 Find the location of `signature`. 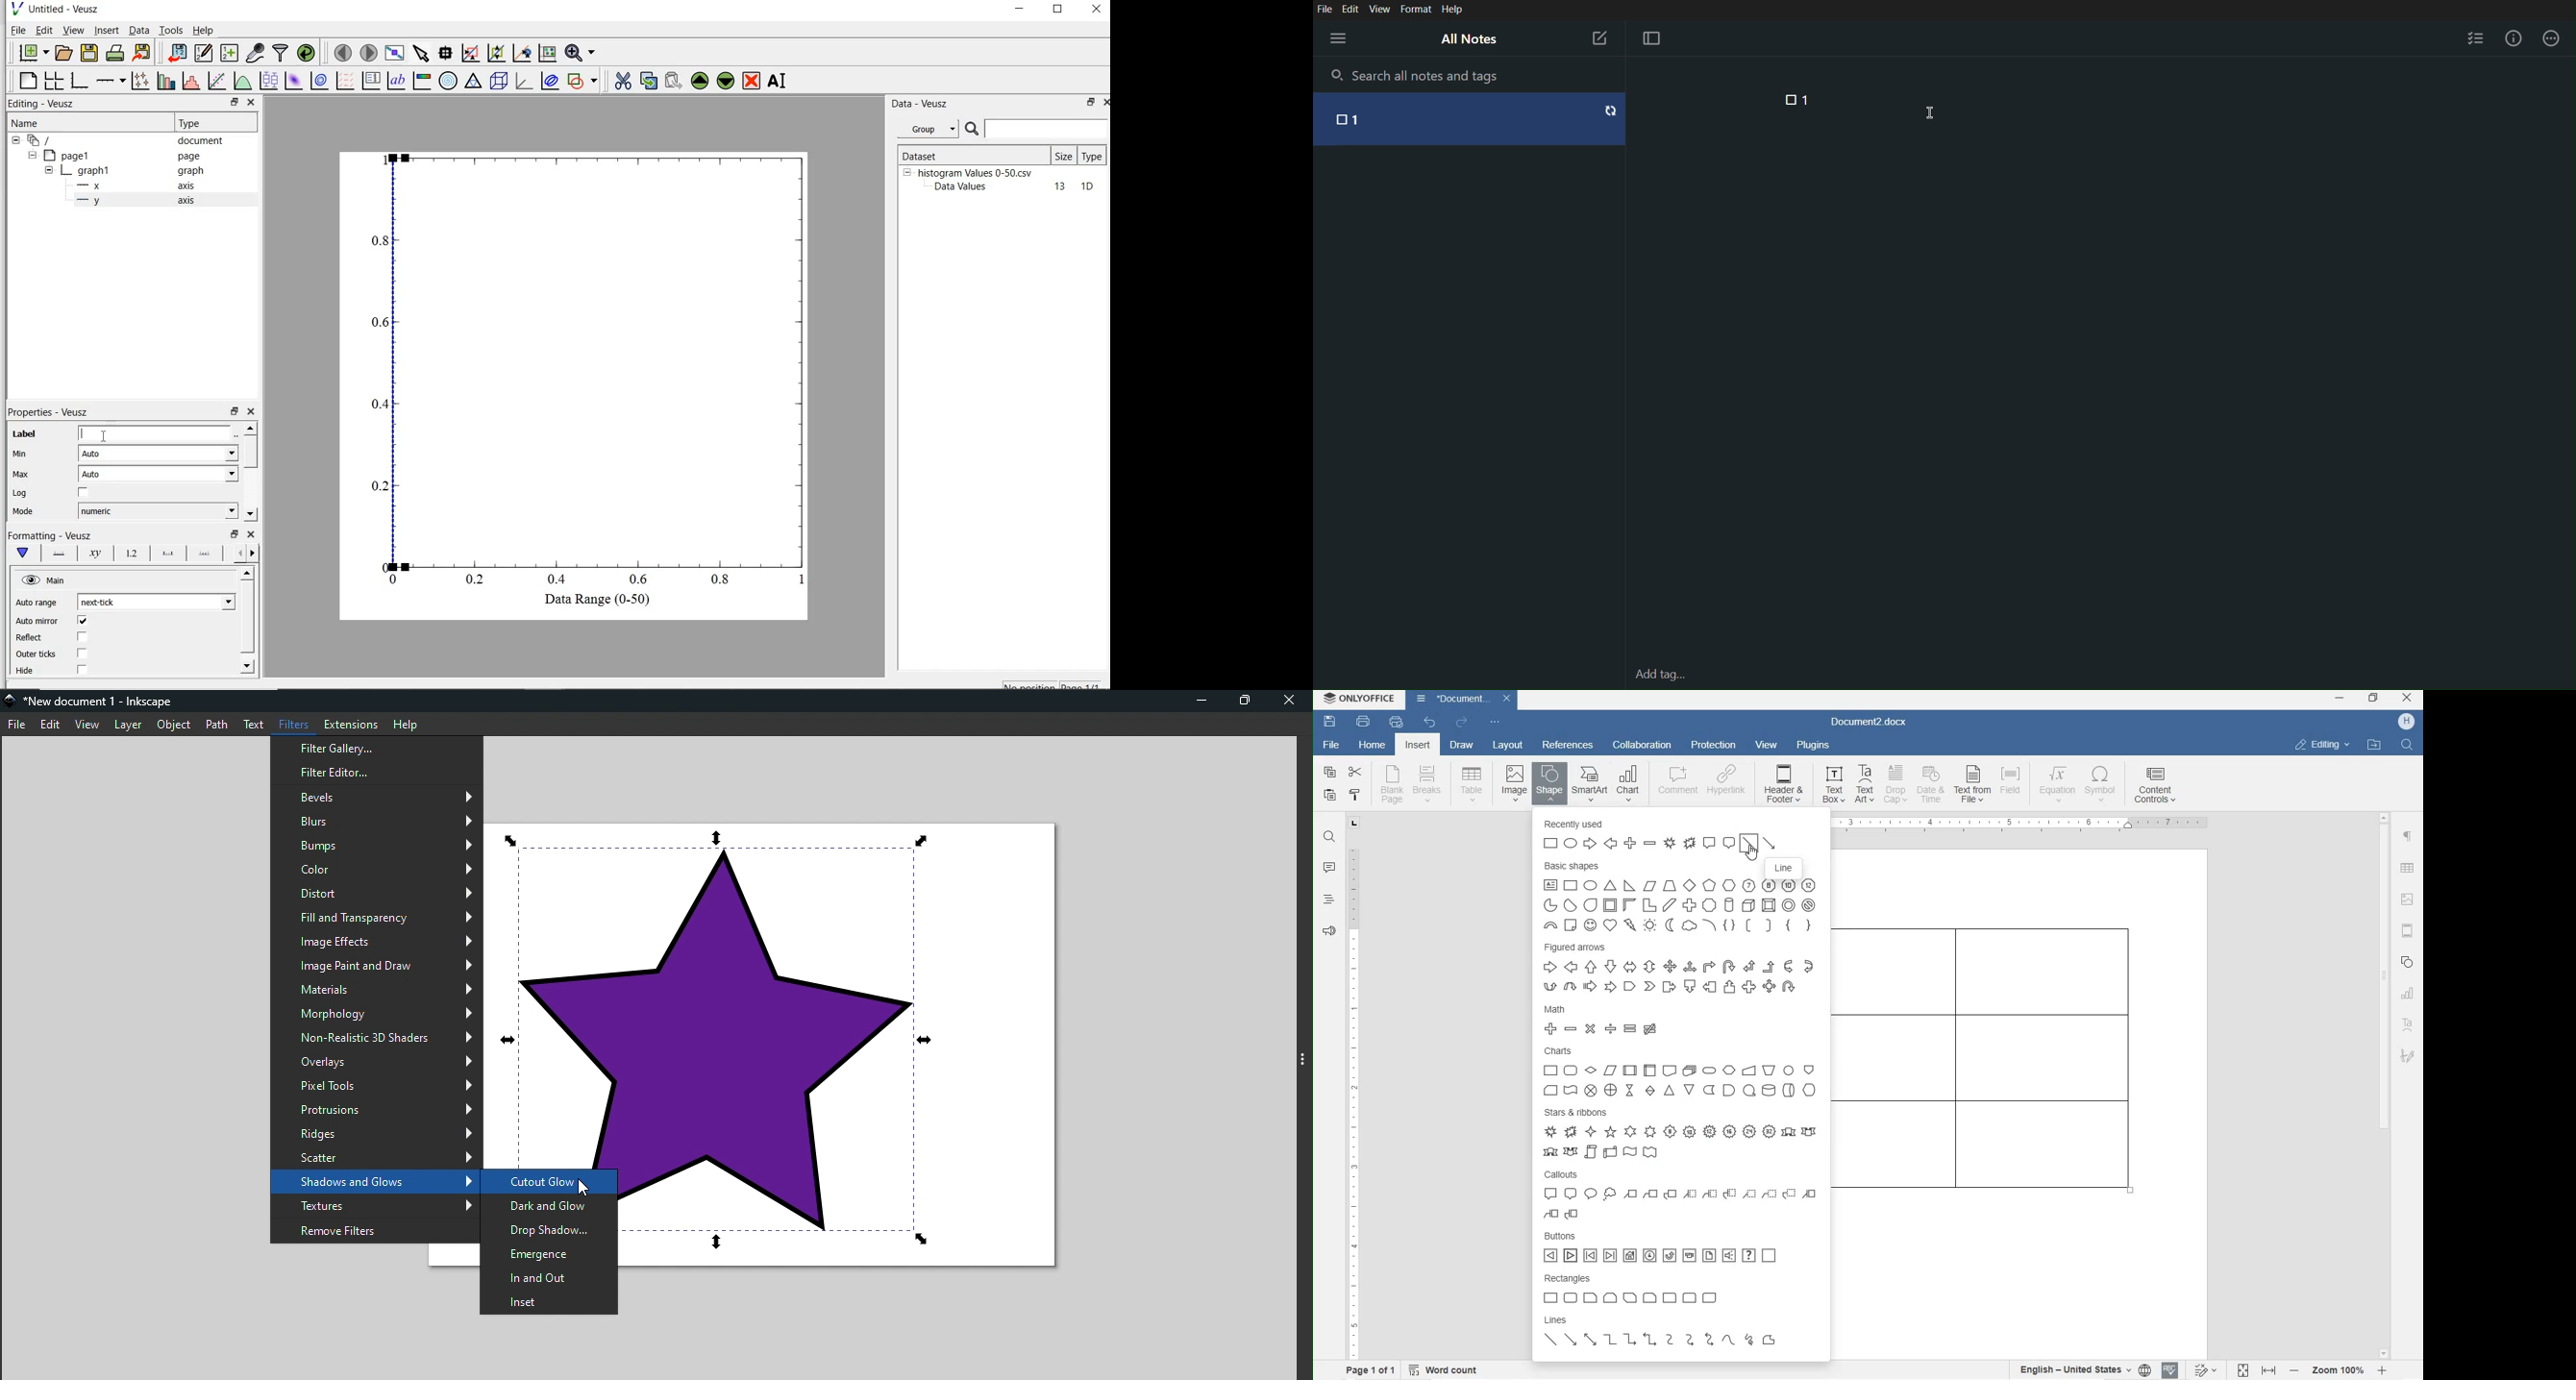

signature is located at coordinates (2407, 1055).